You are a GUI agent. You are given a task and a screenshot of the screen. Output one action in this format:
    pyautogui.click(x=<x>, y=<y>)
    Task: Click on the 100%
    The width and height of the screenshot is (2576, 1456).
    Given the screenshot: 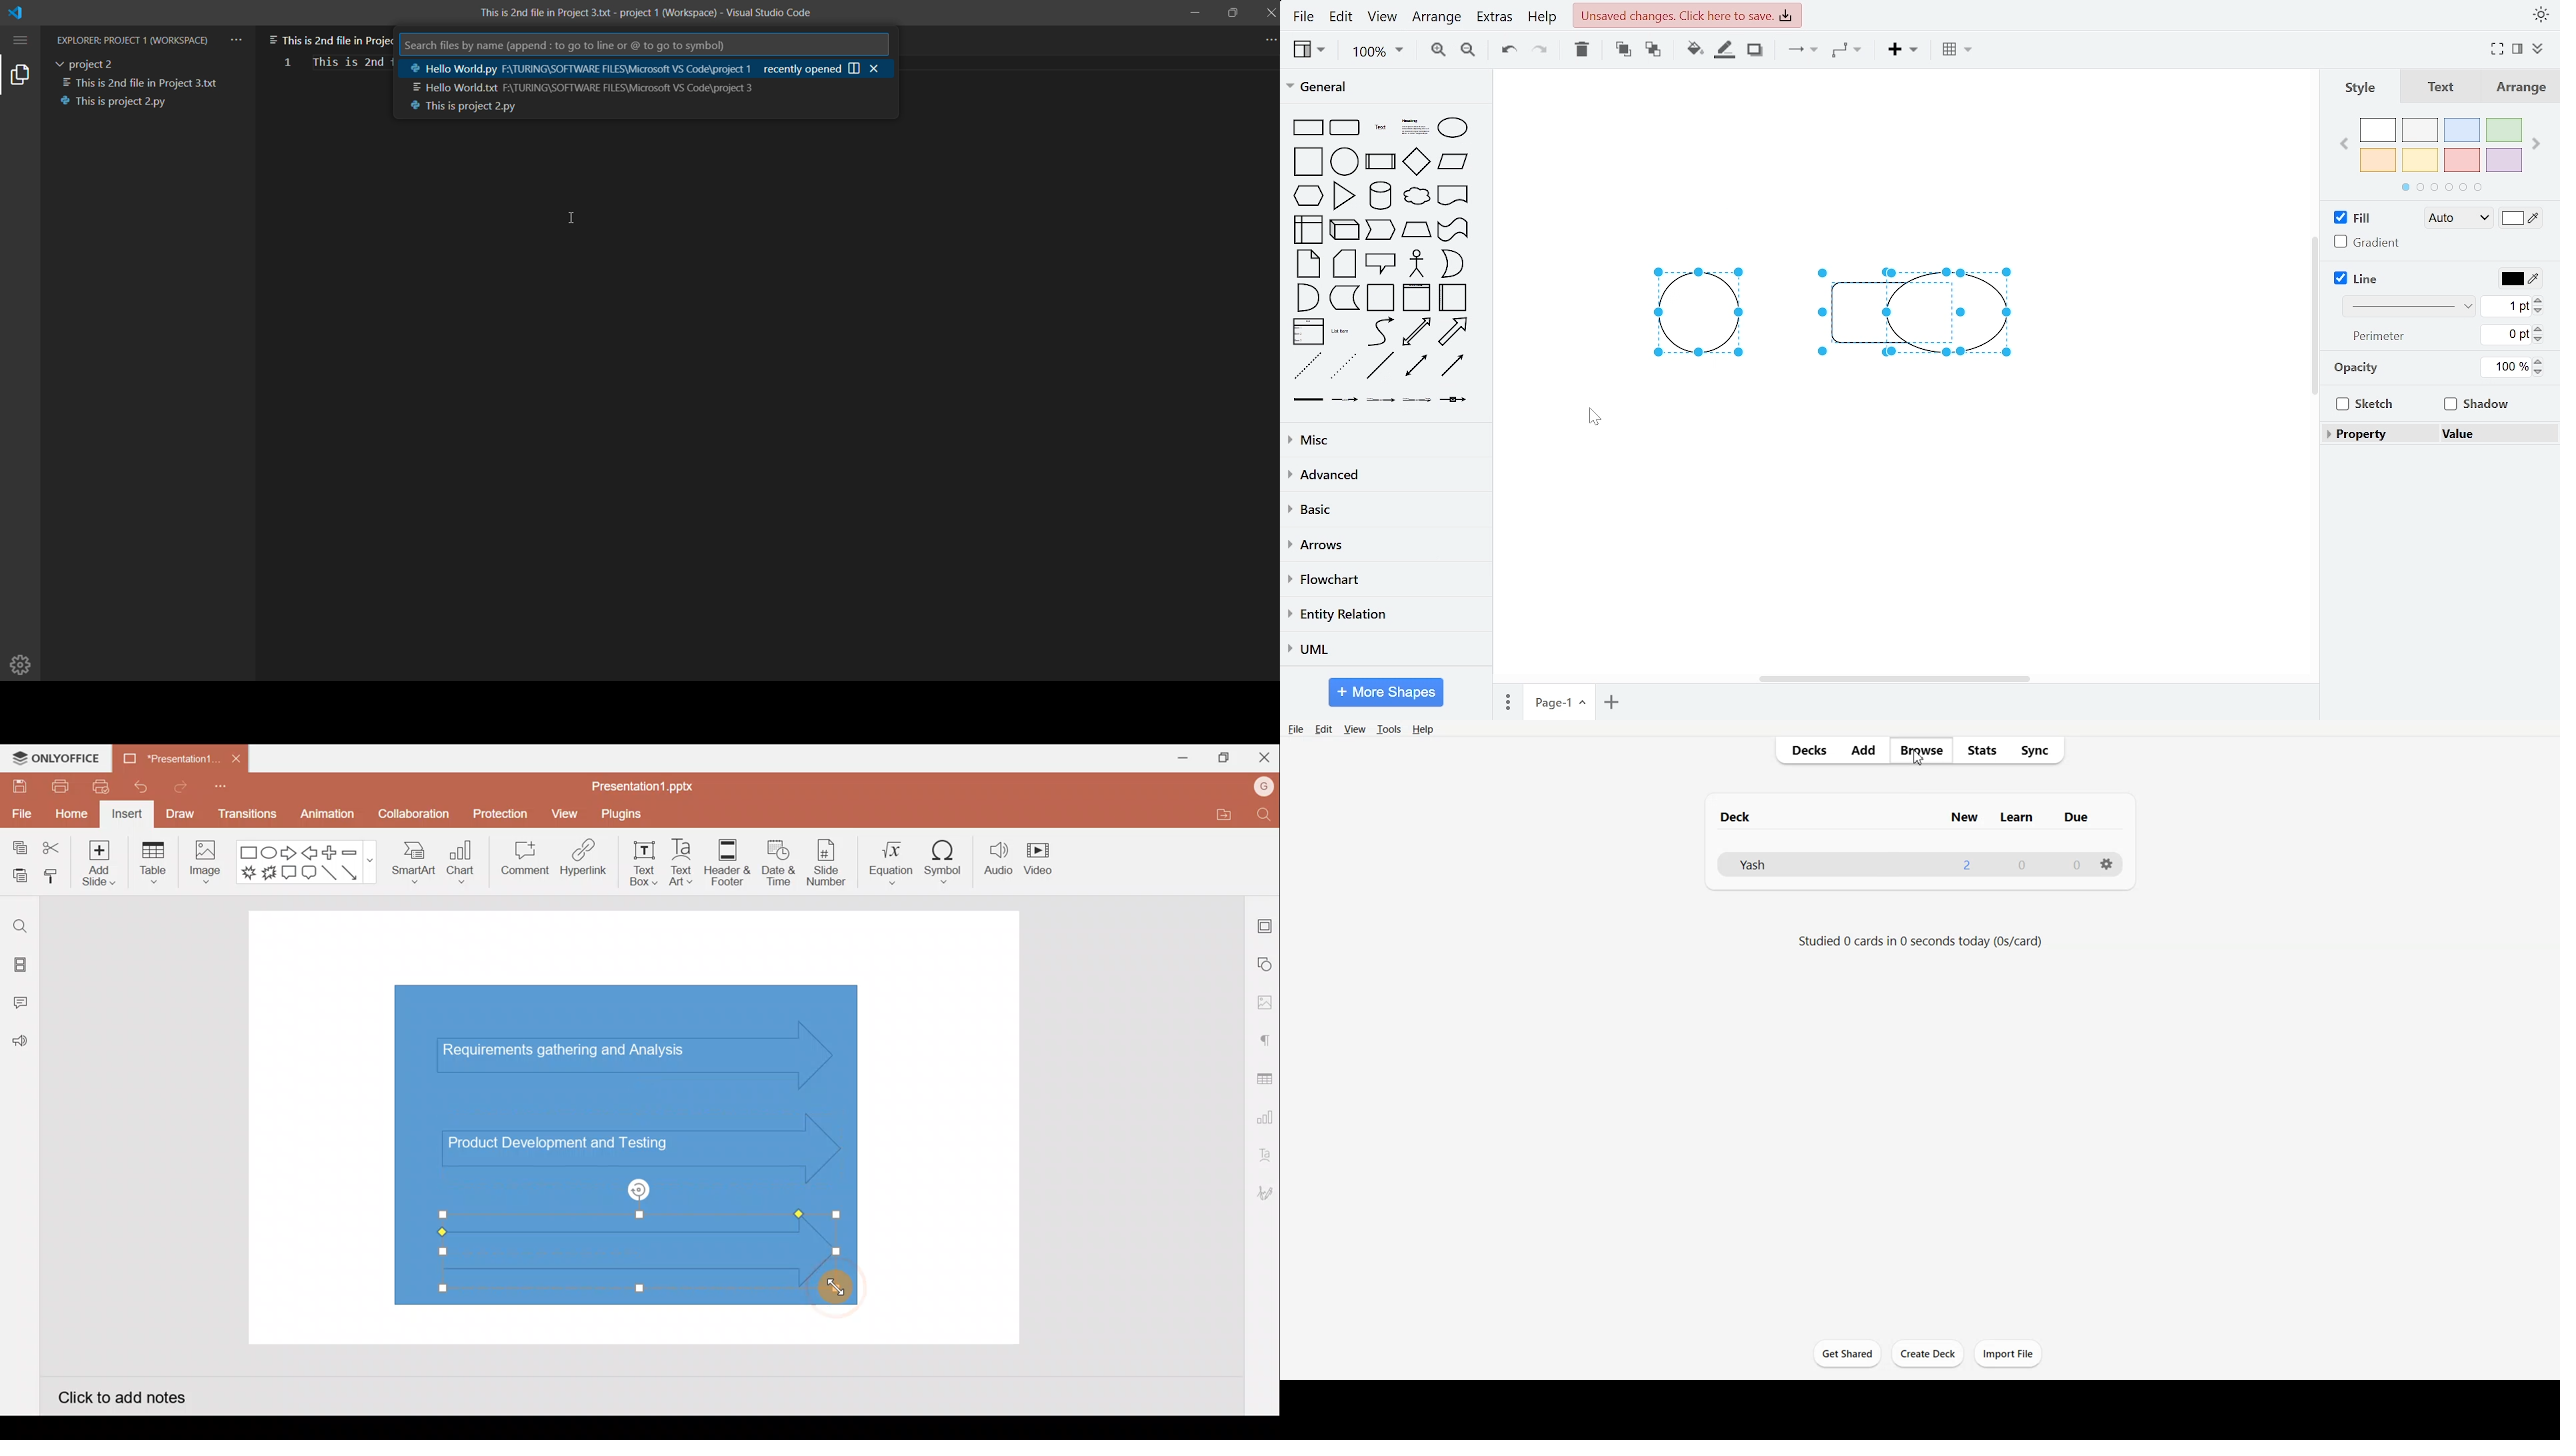 What is the action you would take?
    pyautogui.click(x=2503, y=367)
    